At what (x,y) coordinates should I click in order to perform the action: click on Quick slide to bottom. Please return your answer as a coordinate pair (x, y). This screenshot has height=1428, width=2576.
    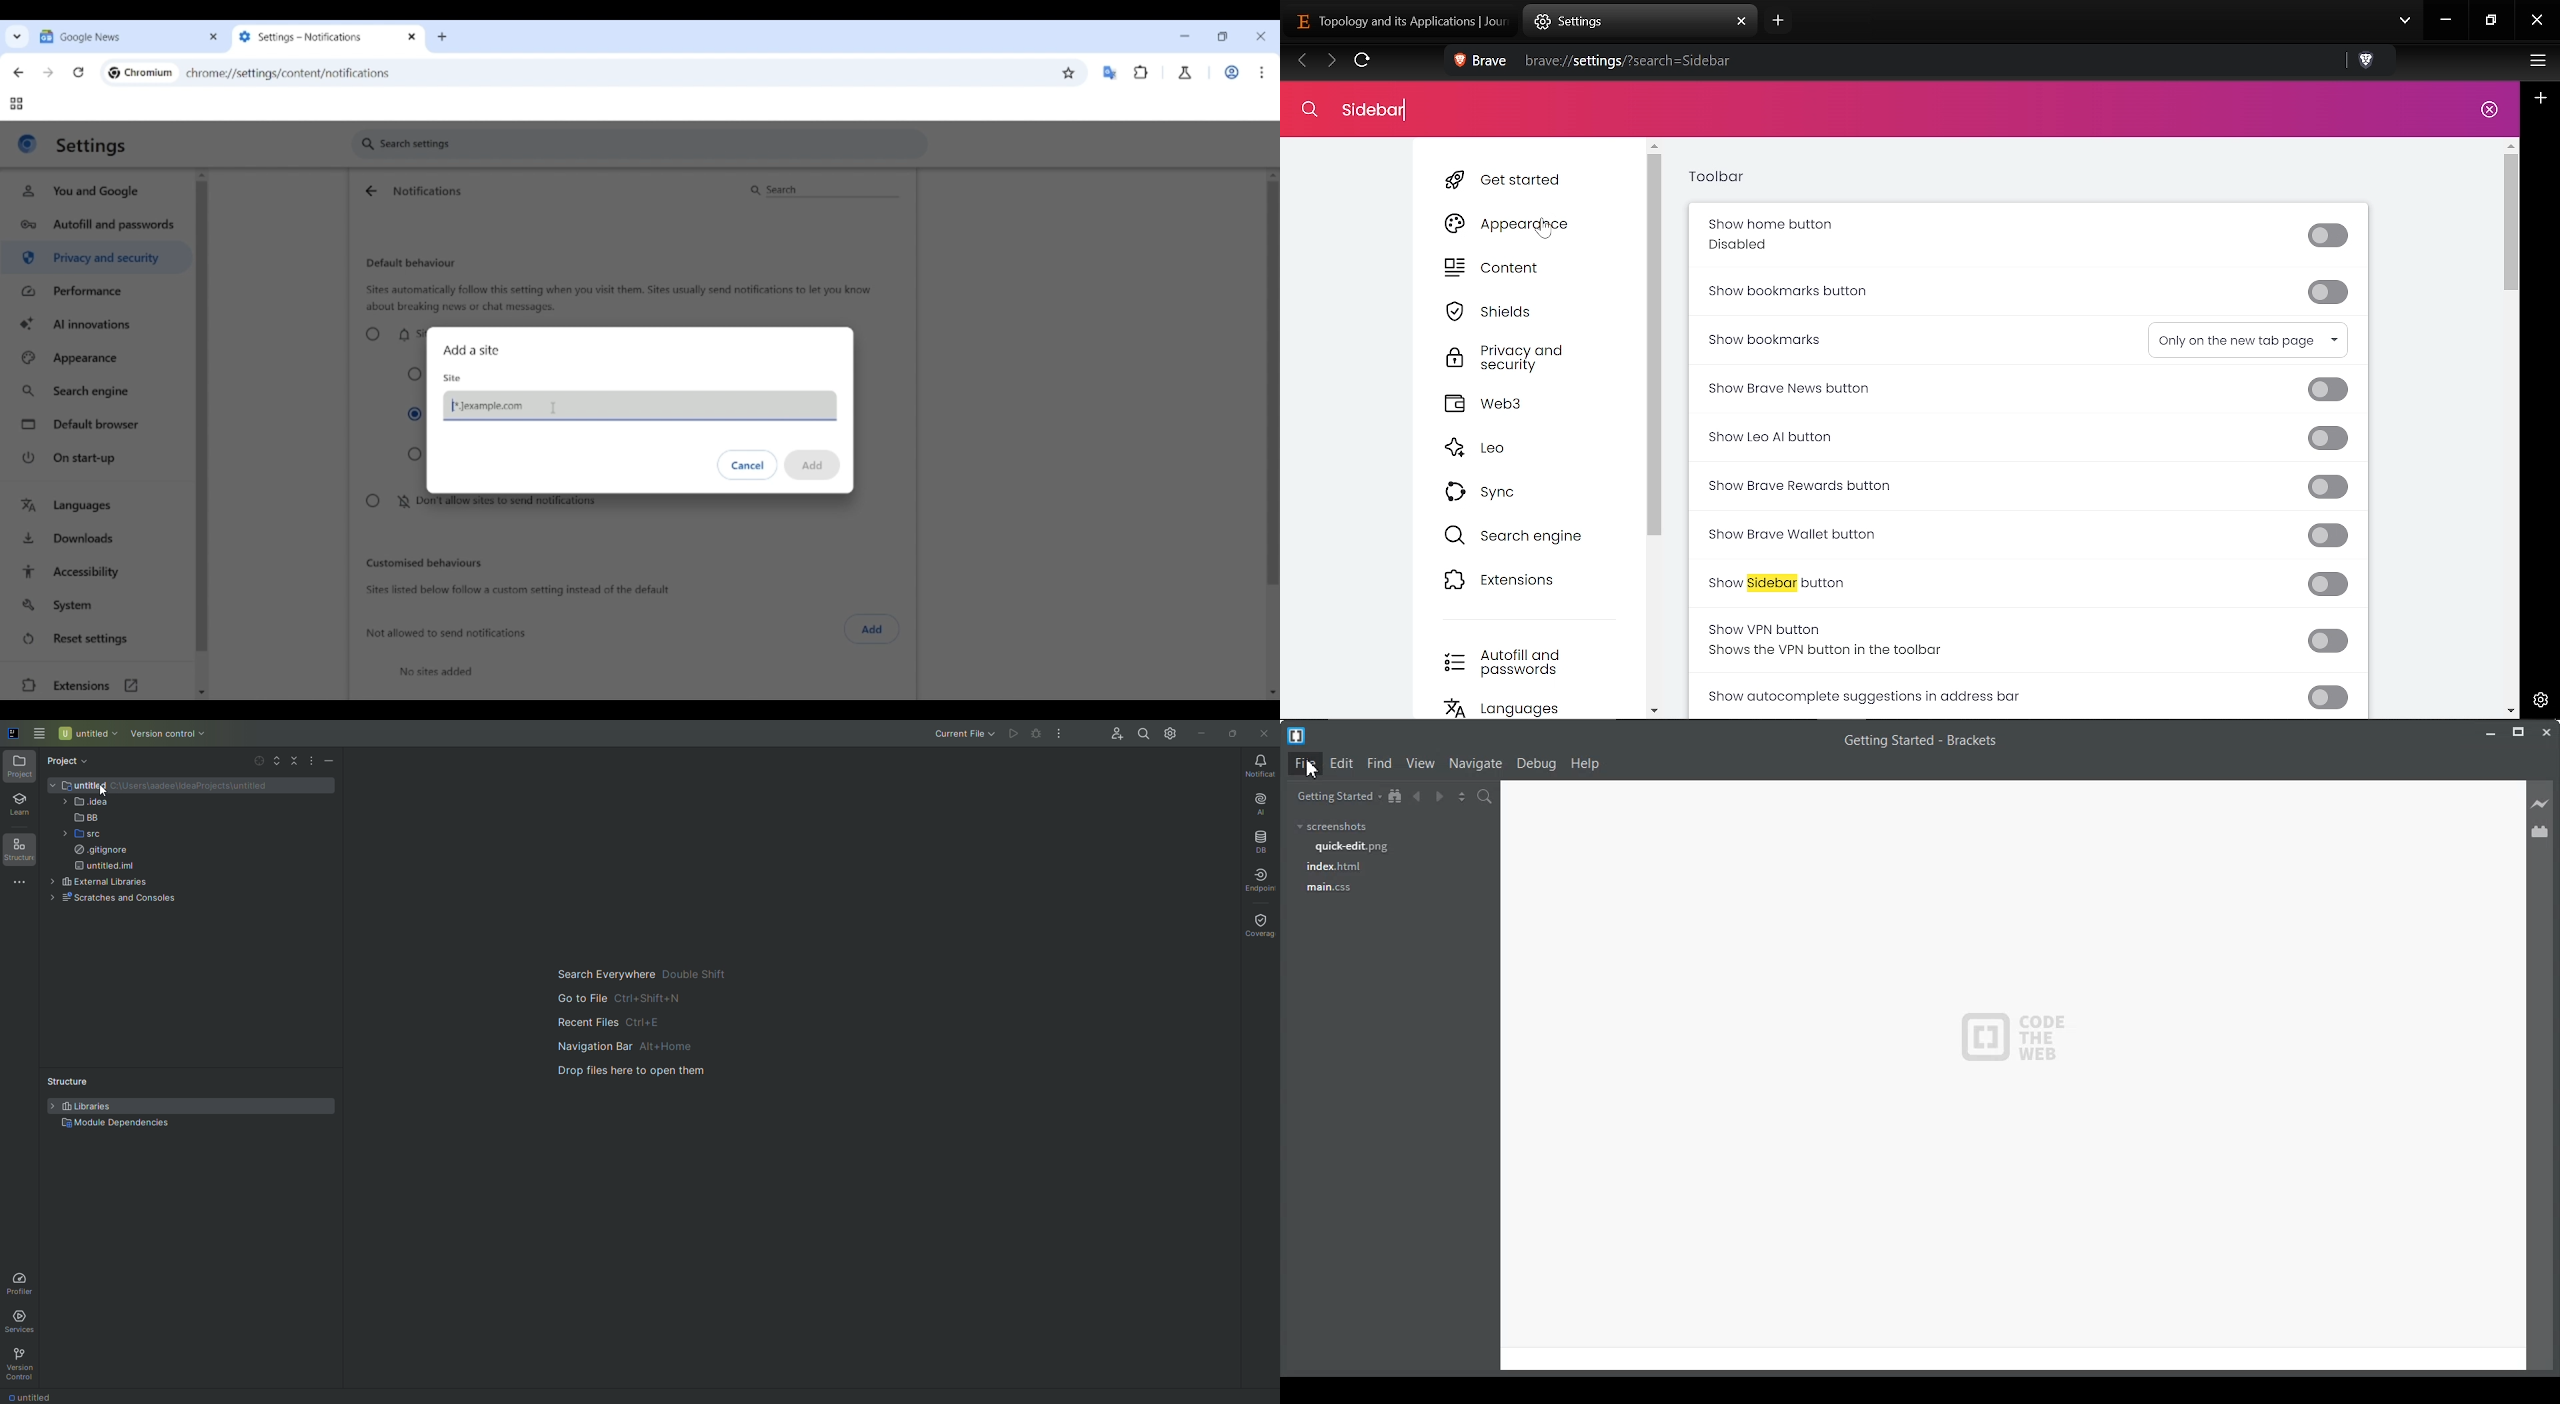
    Looking at the image, I should click on (1273, 693).